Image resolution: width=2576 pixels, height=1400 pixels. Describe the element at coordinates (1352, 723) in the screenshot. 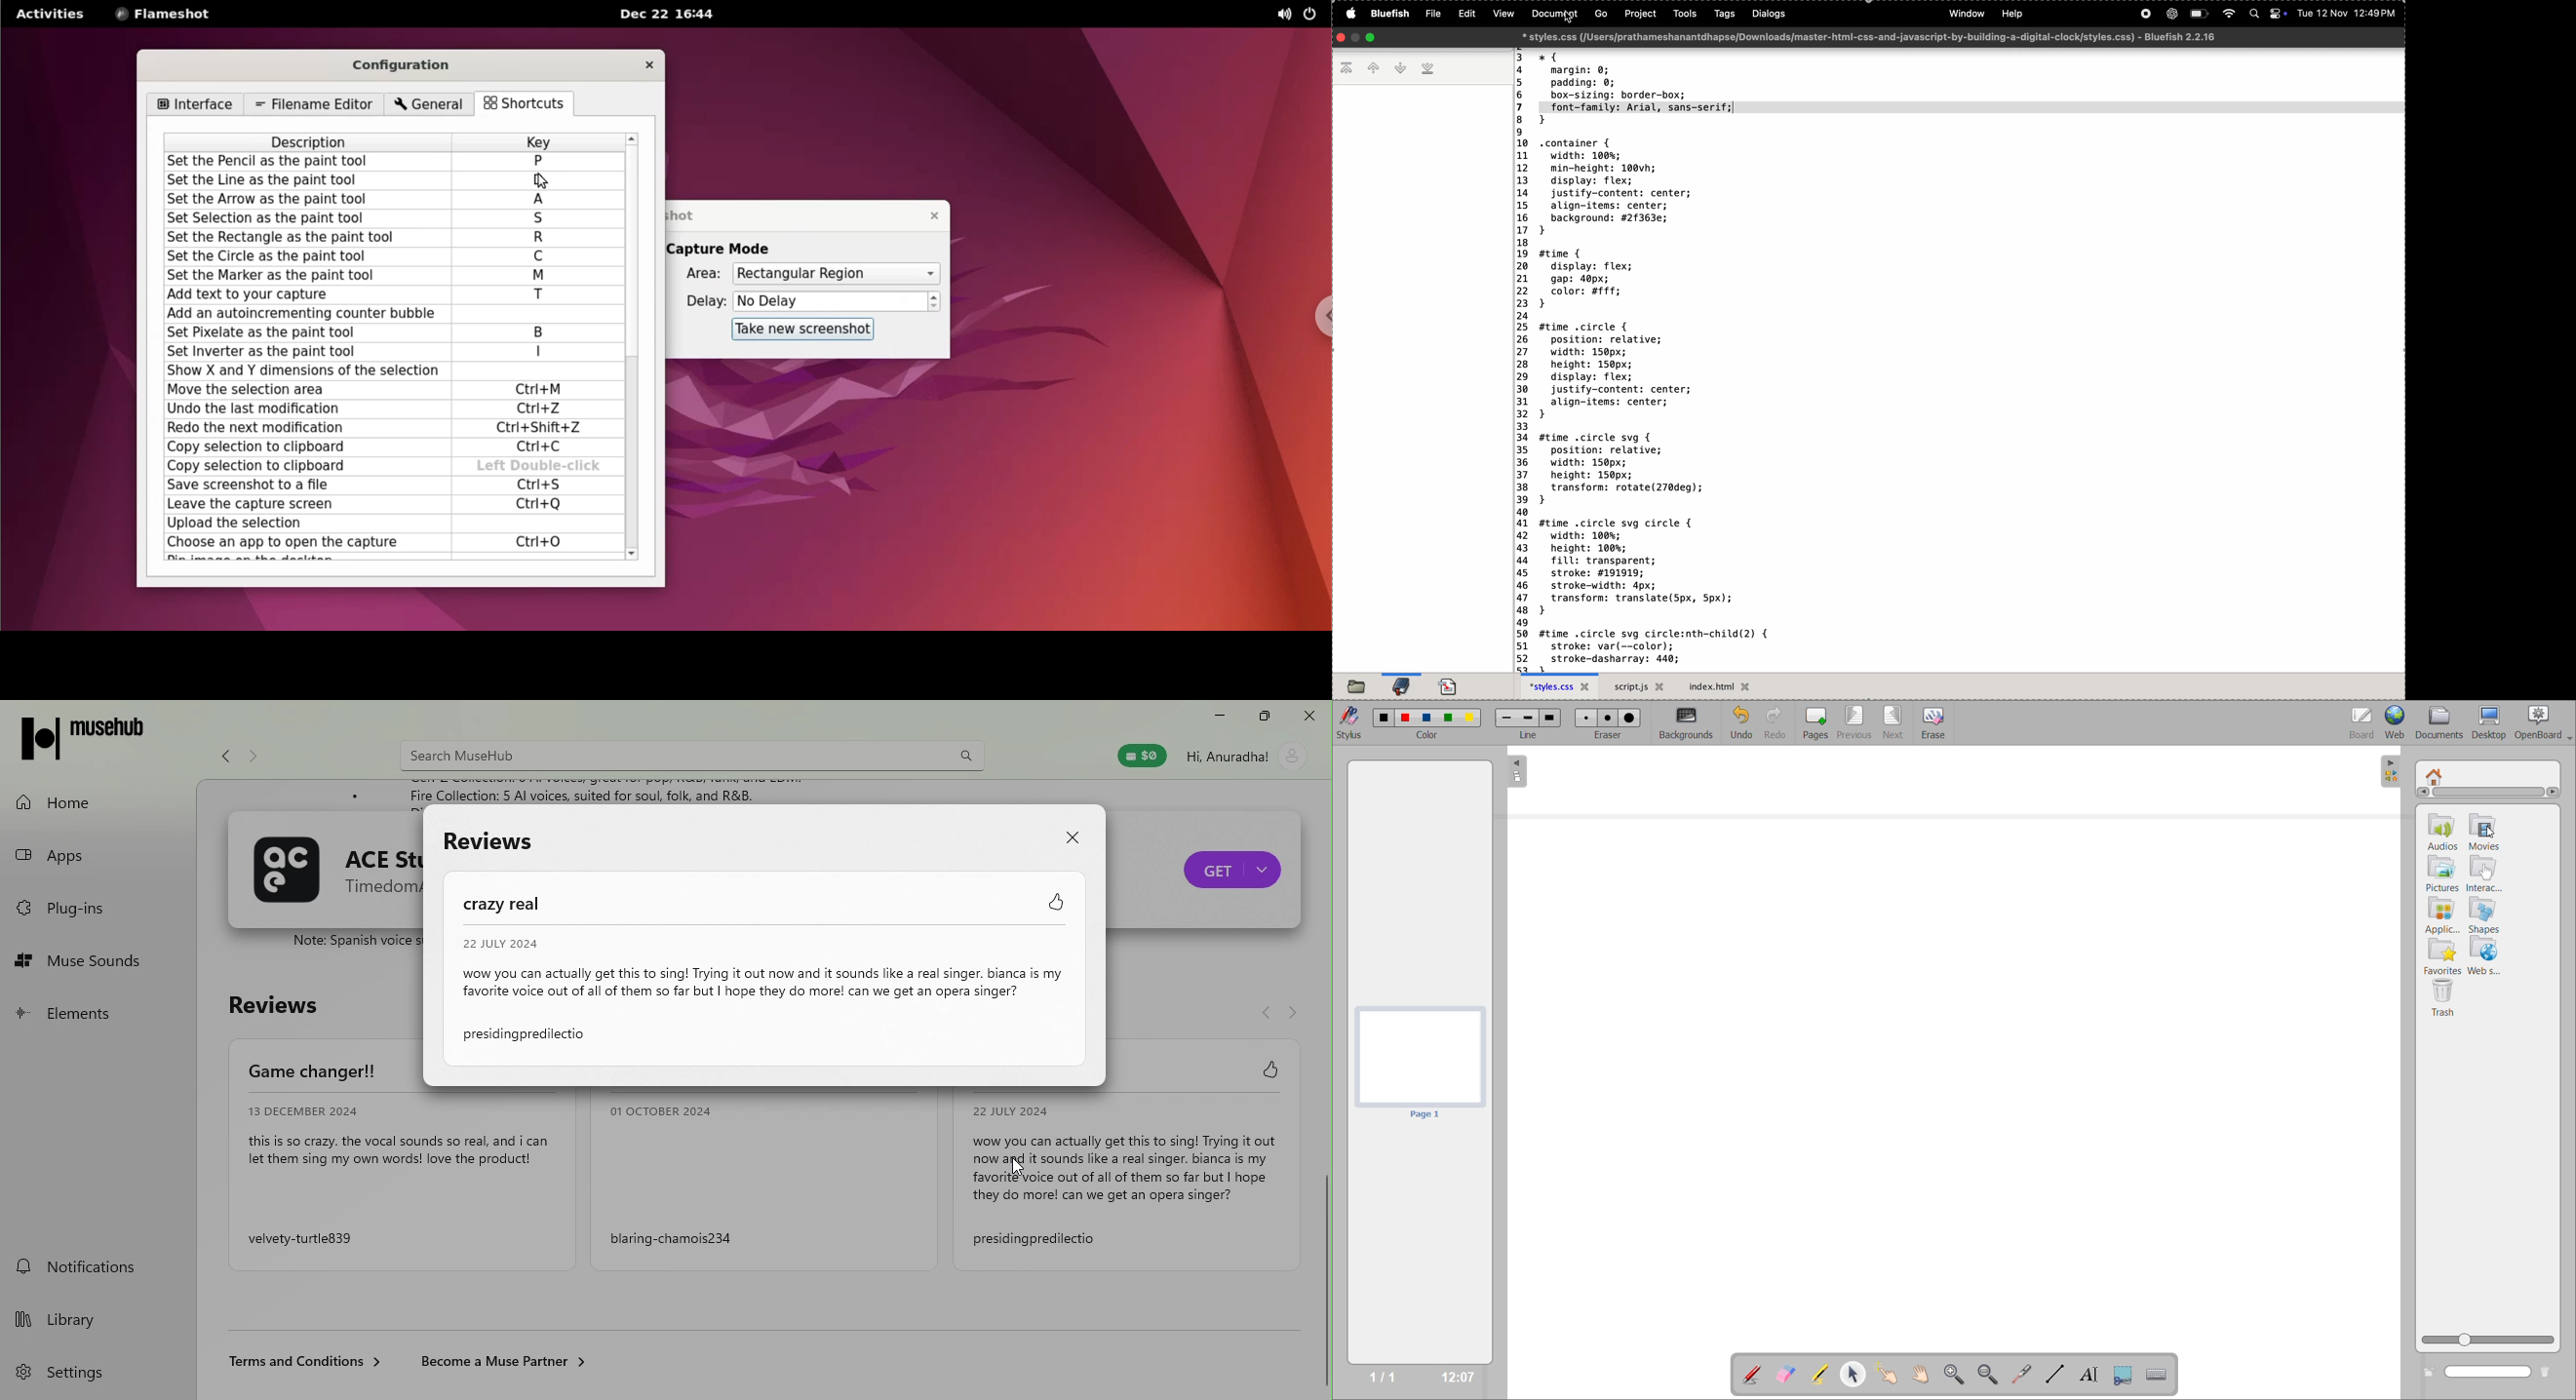

I see `stylus` at that location.